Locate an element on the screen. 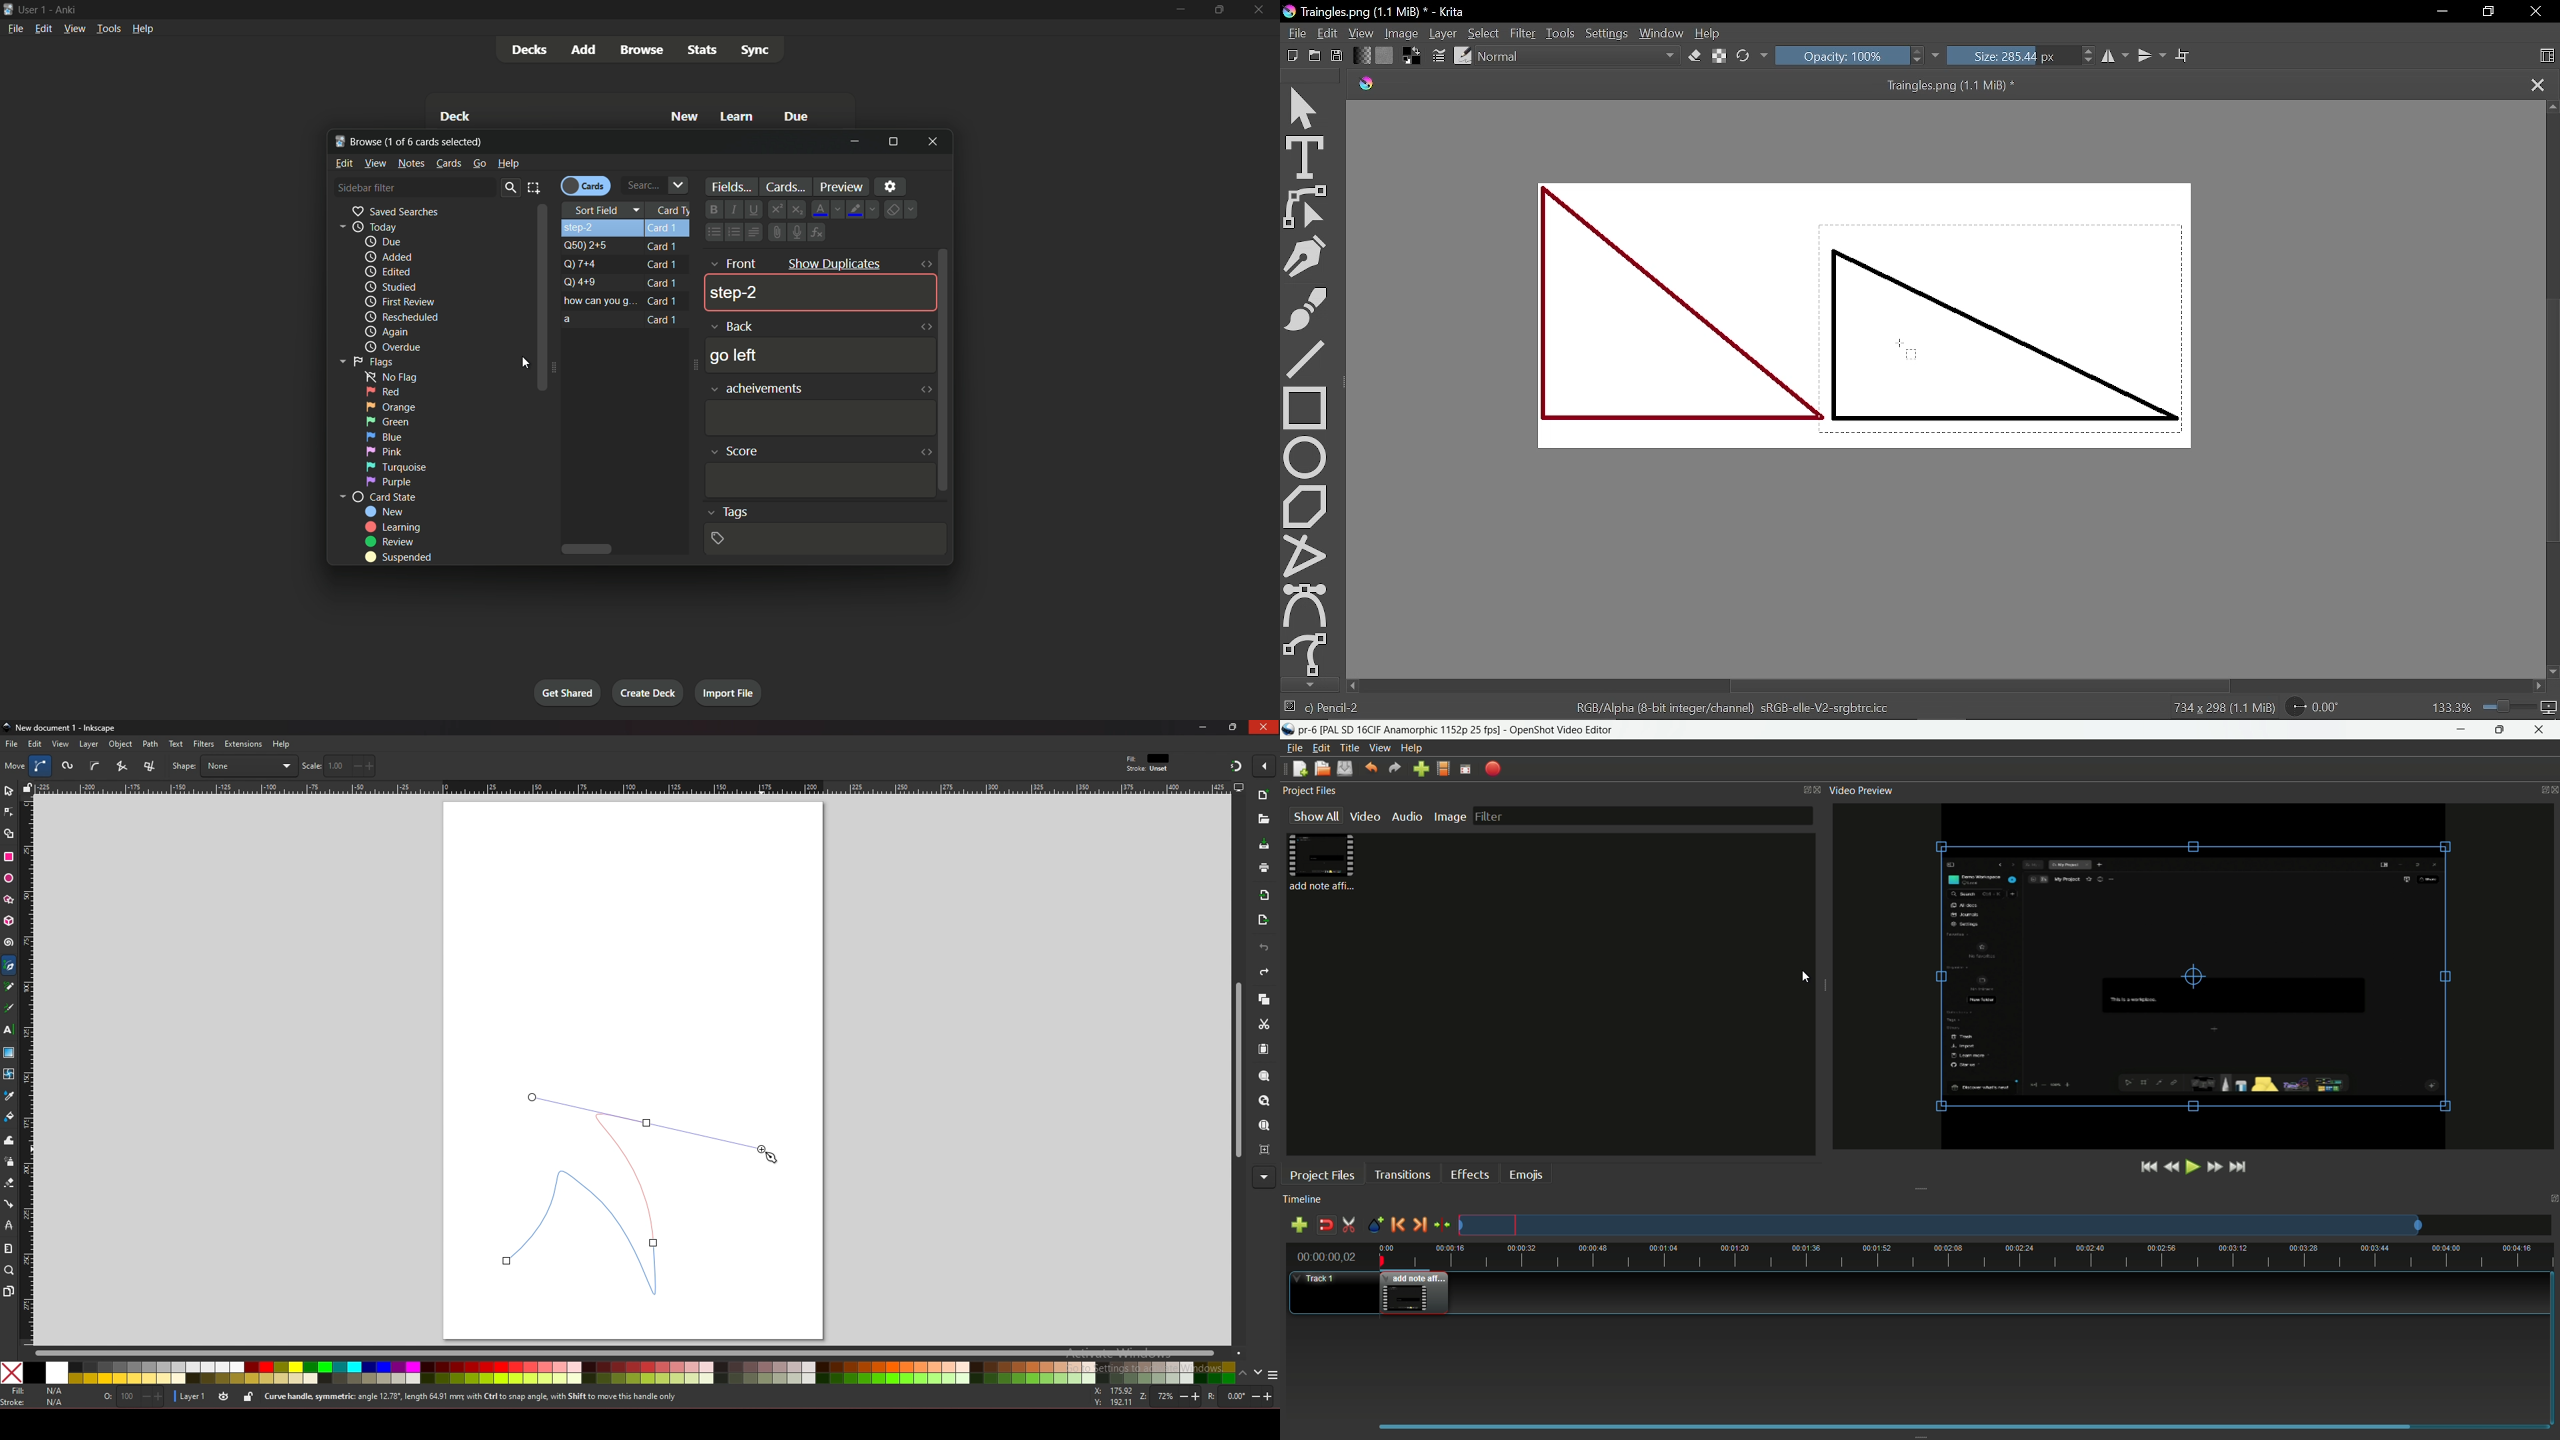 This screenshot has width=2576, height=1456. Cards is located at coordinates (585, 185).